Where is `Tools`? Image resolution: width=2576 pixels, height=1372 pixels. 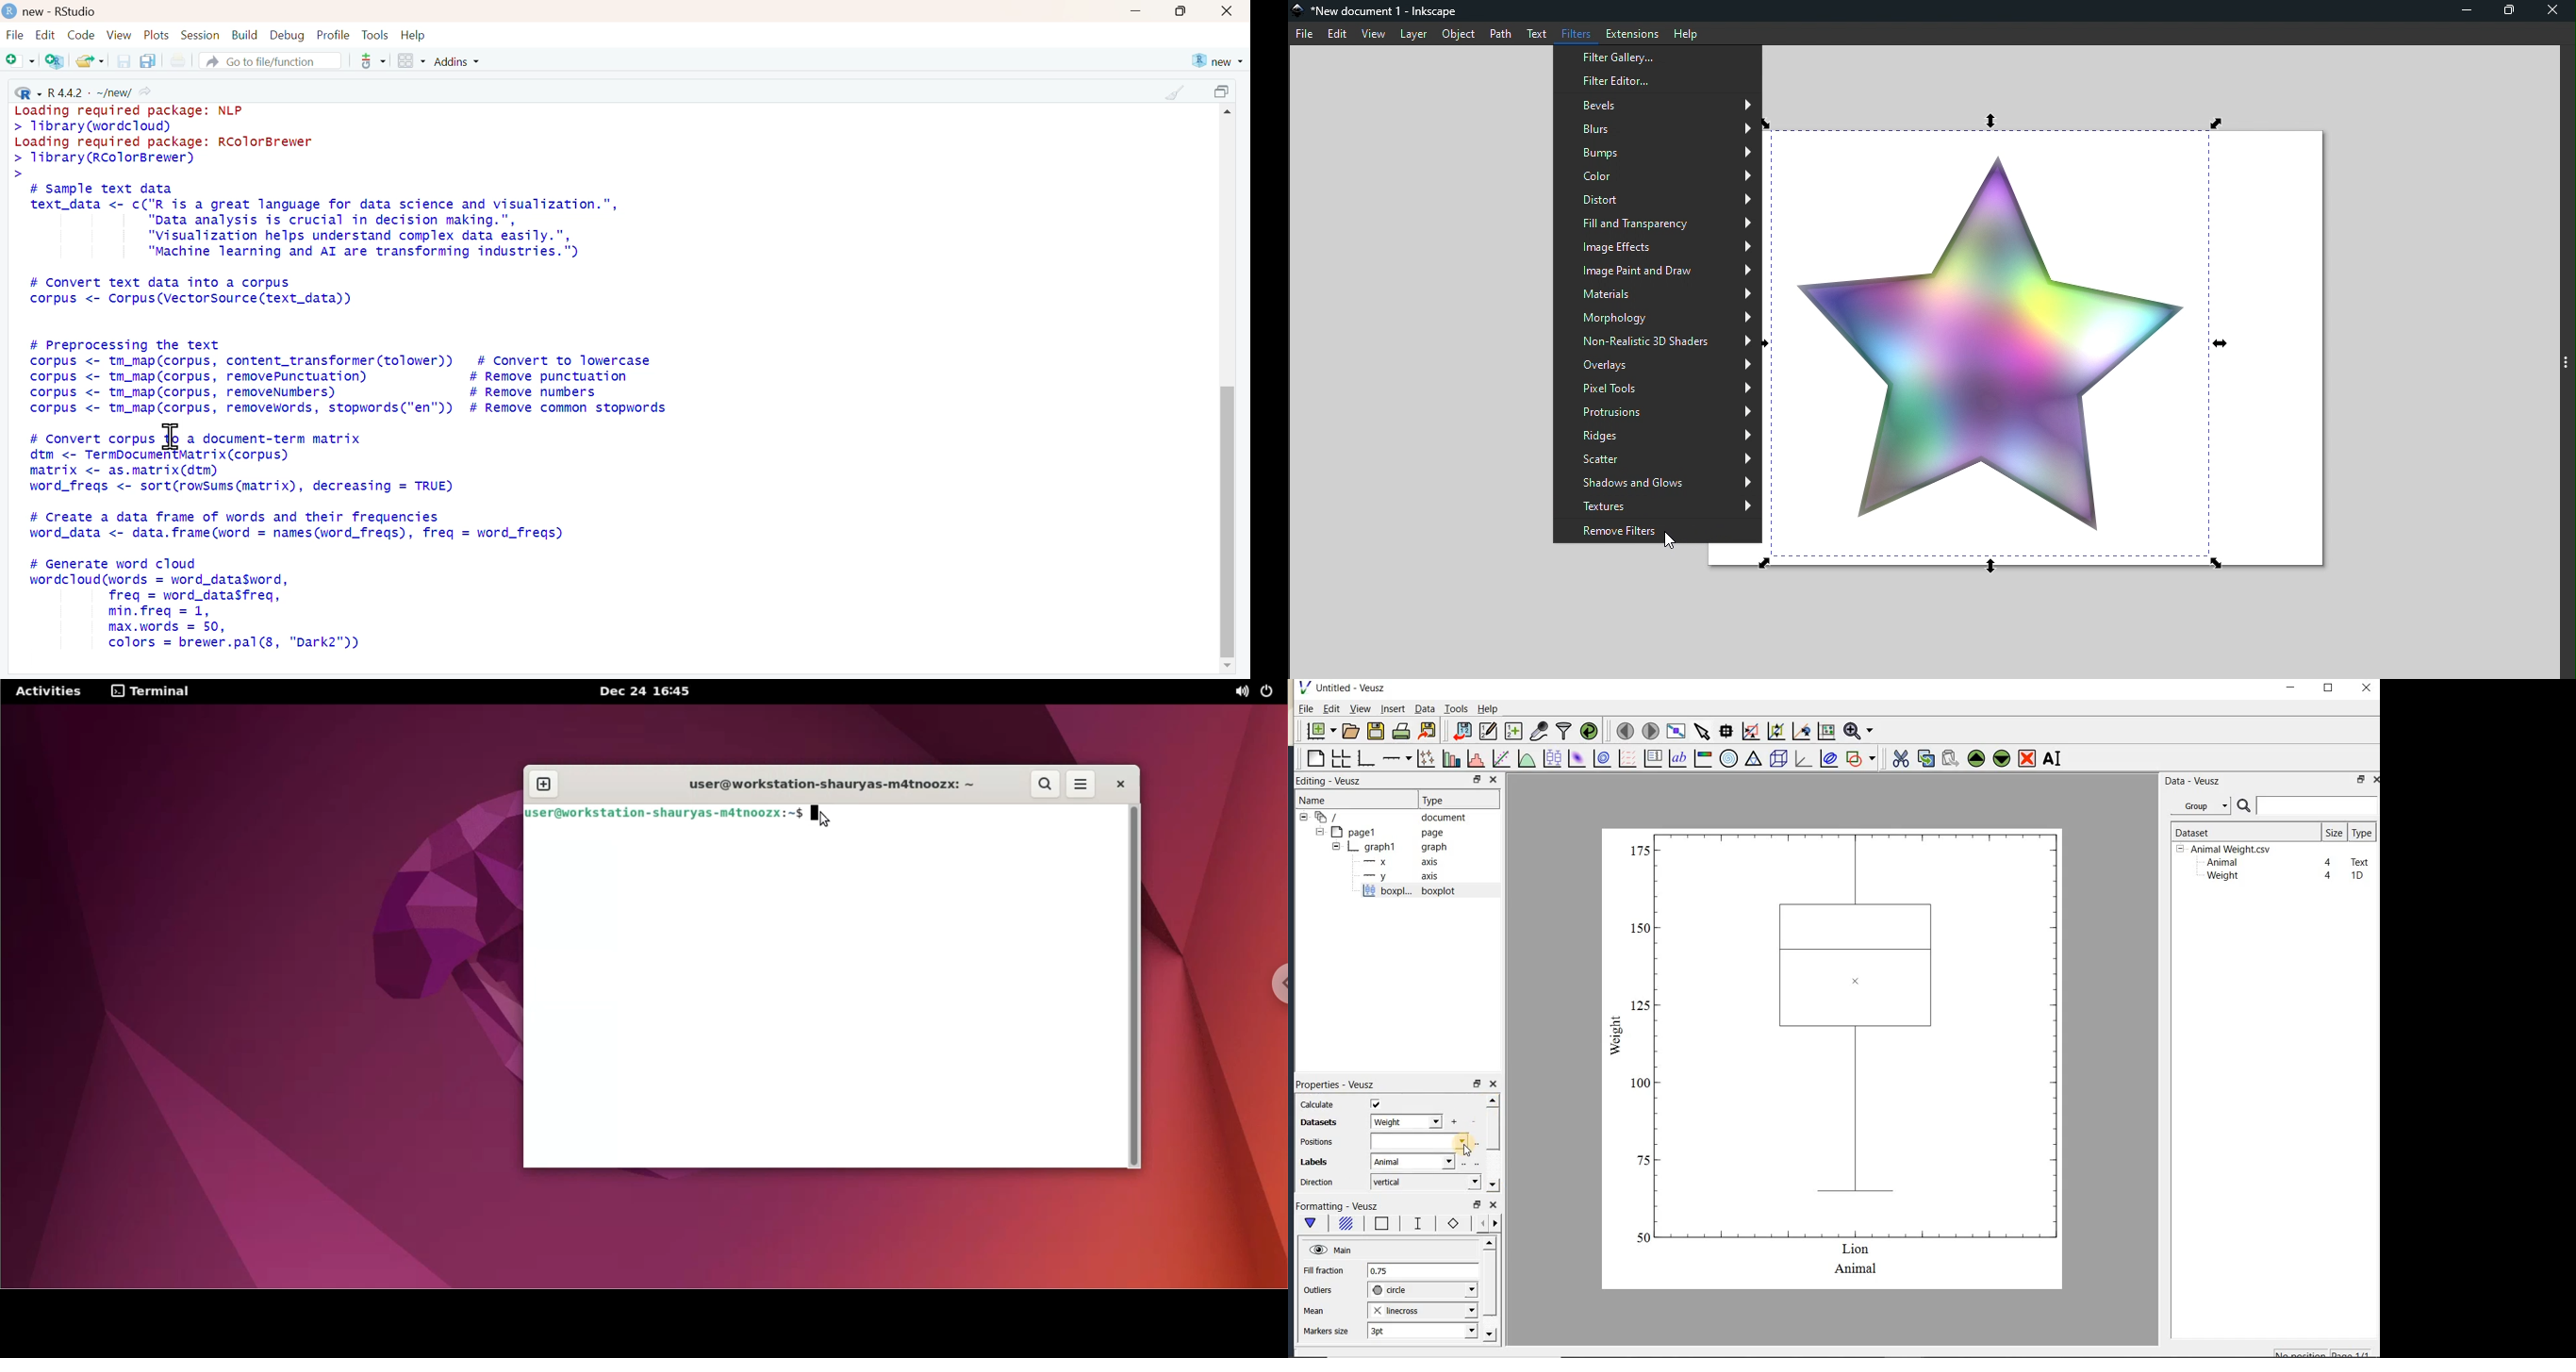
Tools is located at coordinates (377, 35).